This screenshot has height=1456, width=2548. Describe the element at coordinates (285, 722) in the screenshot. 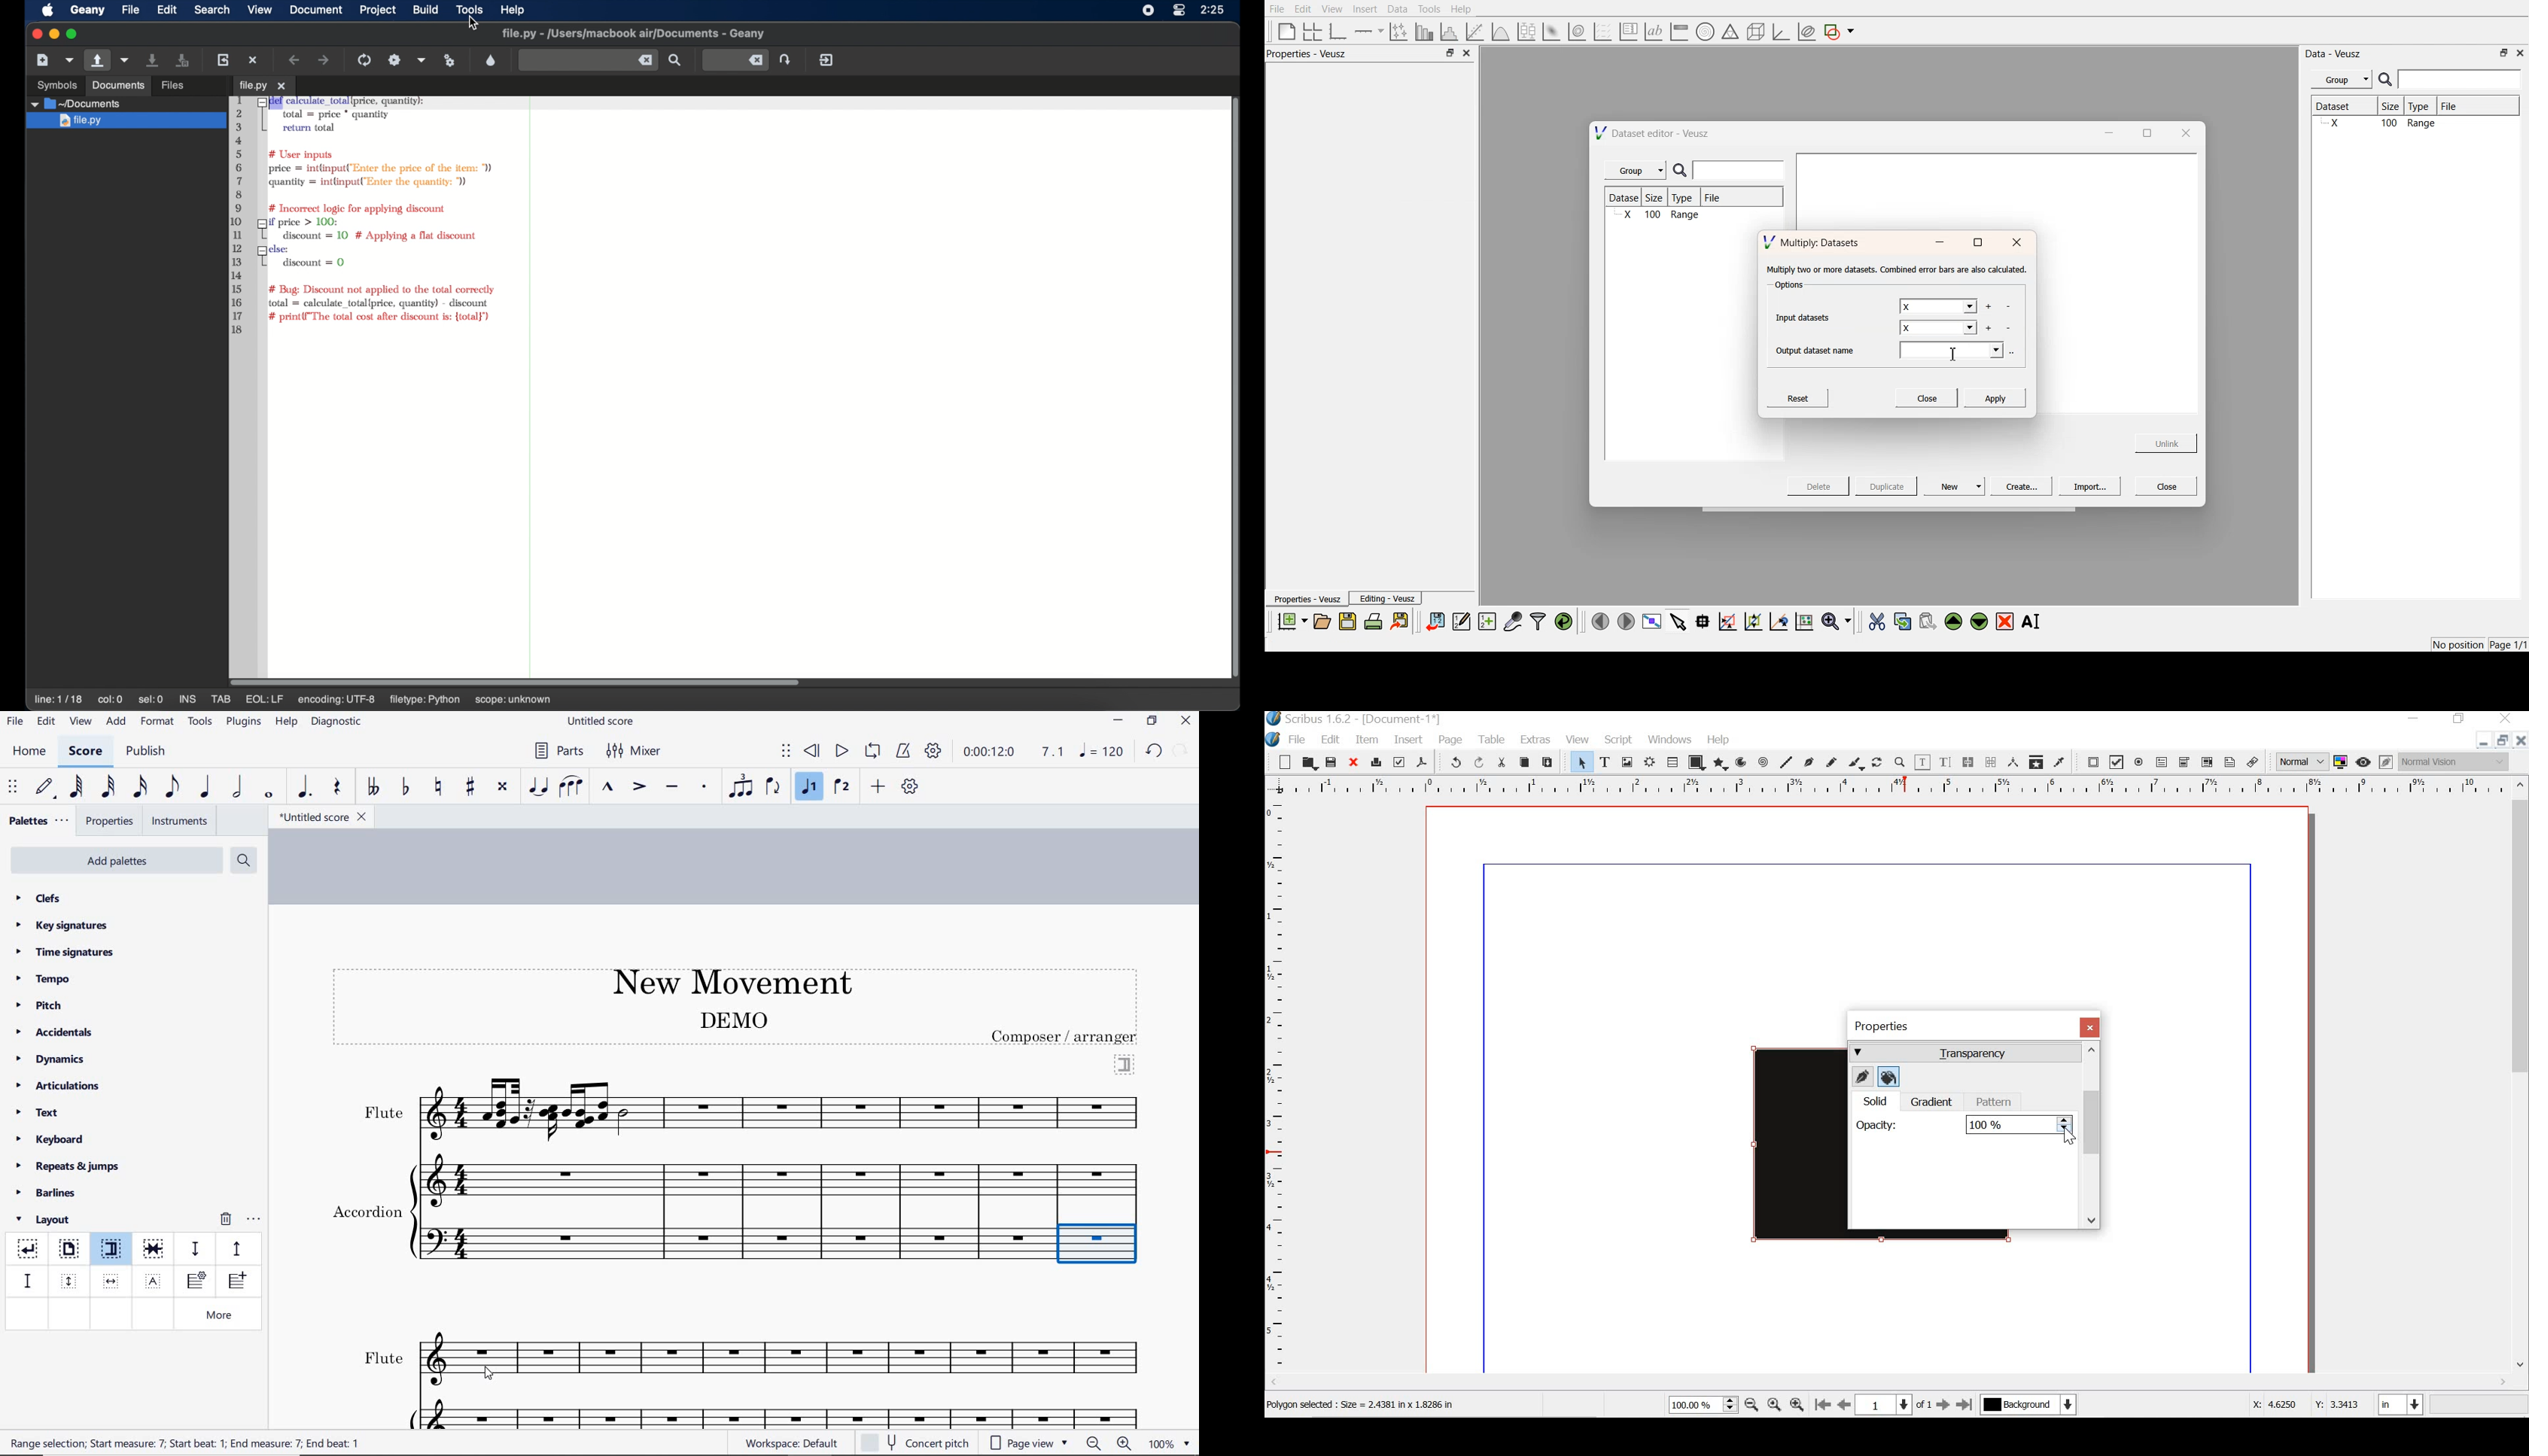

I see `help` at that location.